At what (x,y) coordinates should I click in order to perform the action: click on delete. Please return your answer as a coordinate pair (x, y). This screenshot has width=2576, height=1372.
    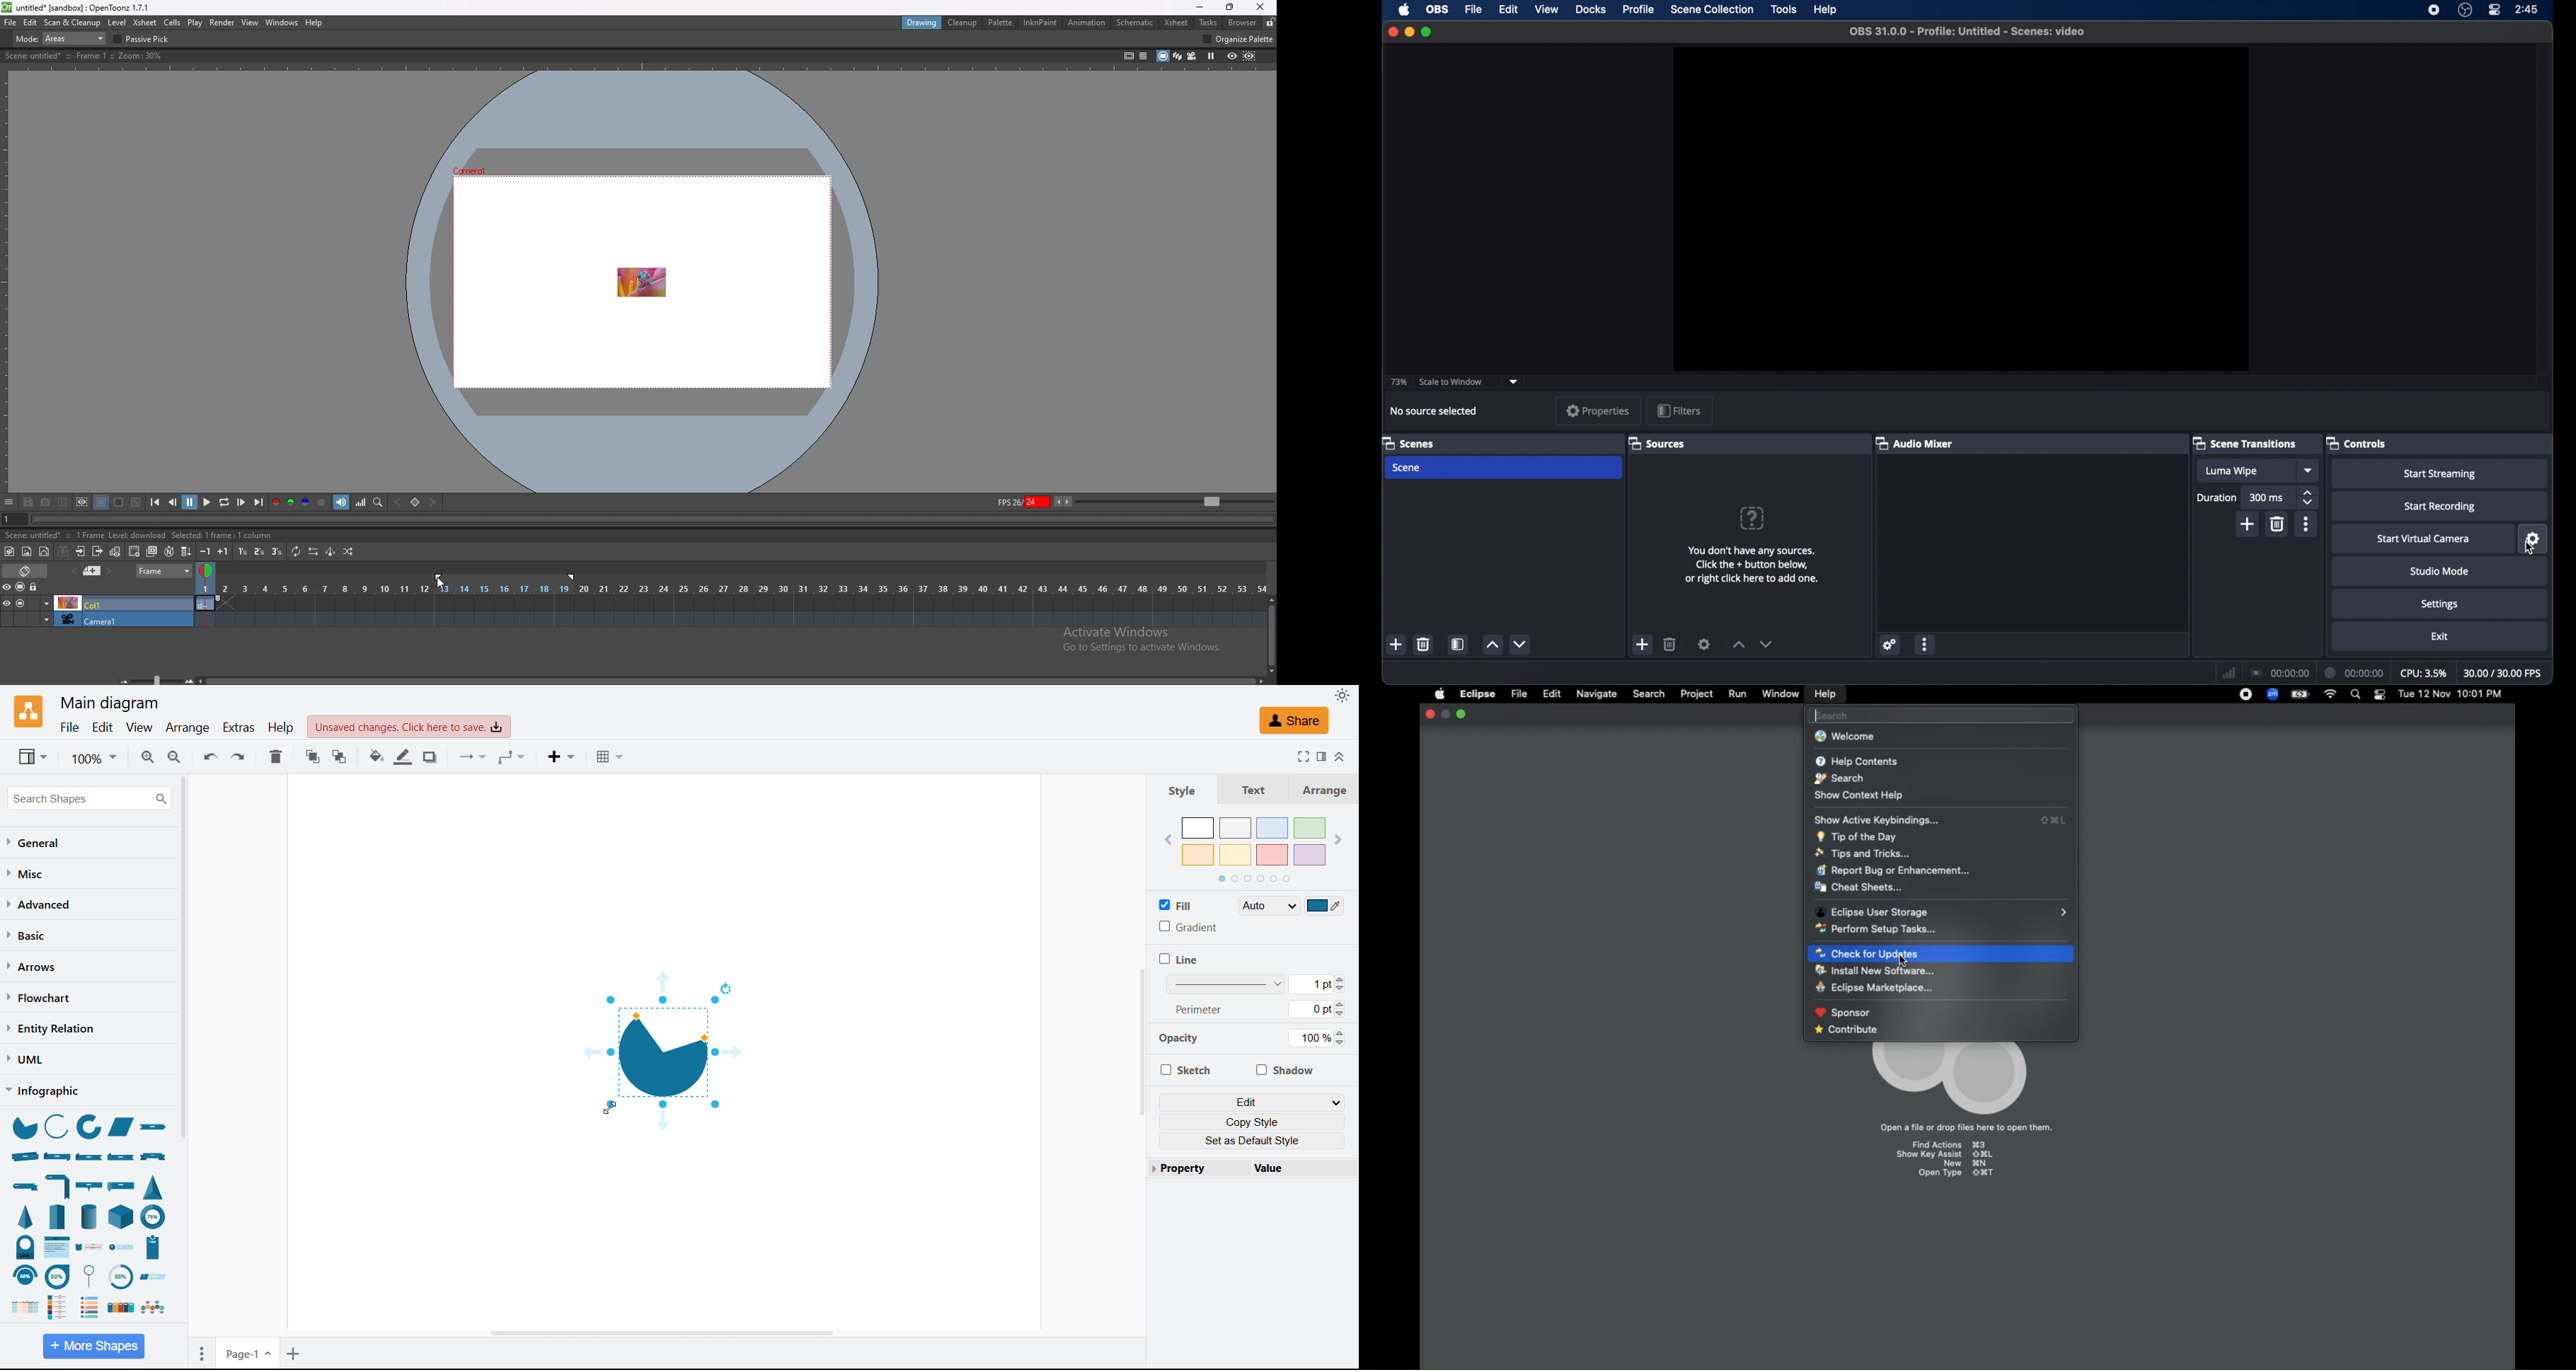
    Looking at the image, I should click on (2277, 525).